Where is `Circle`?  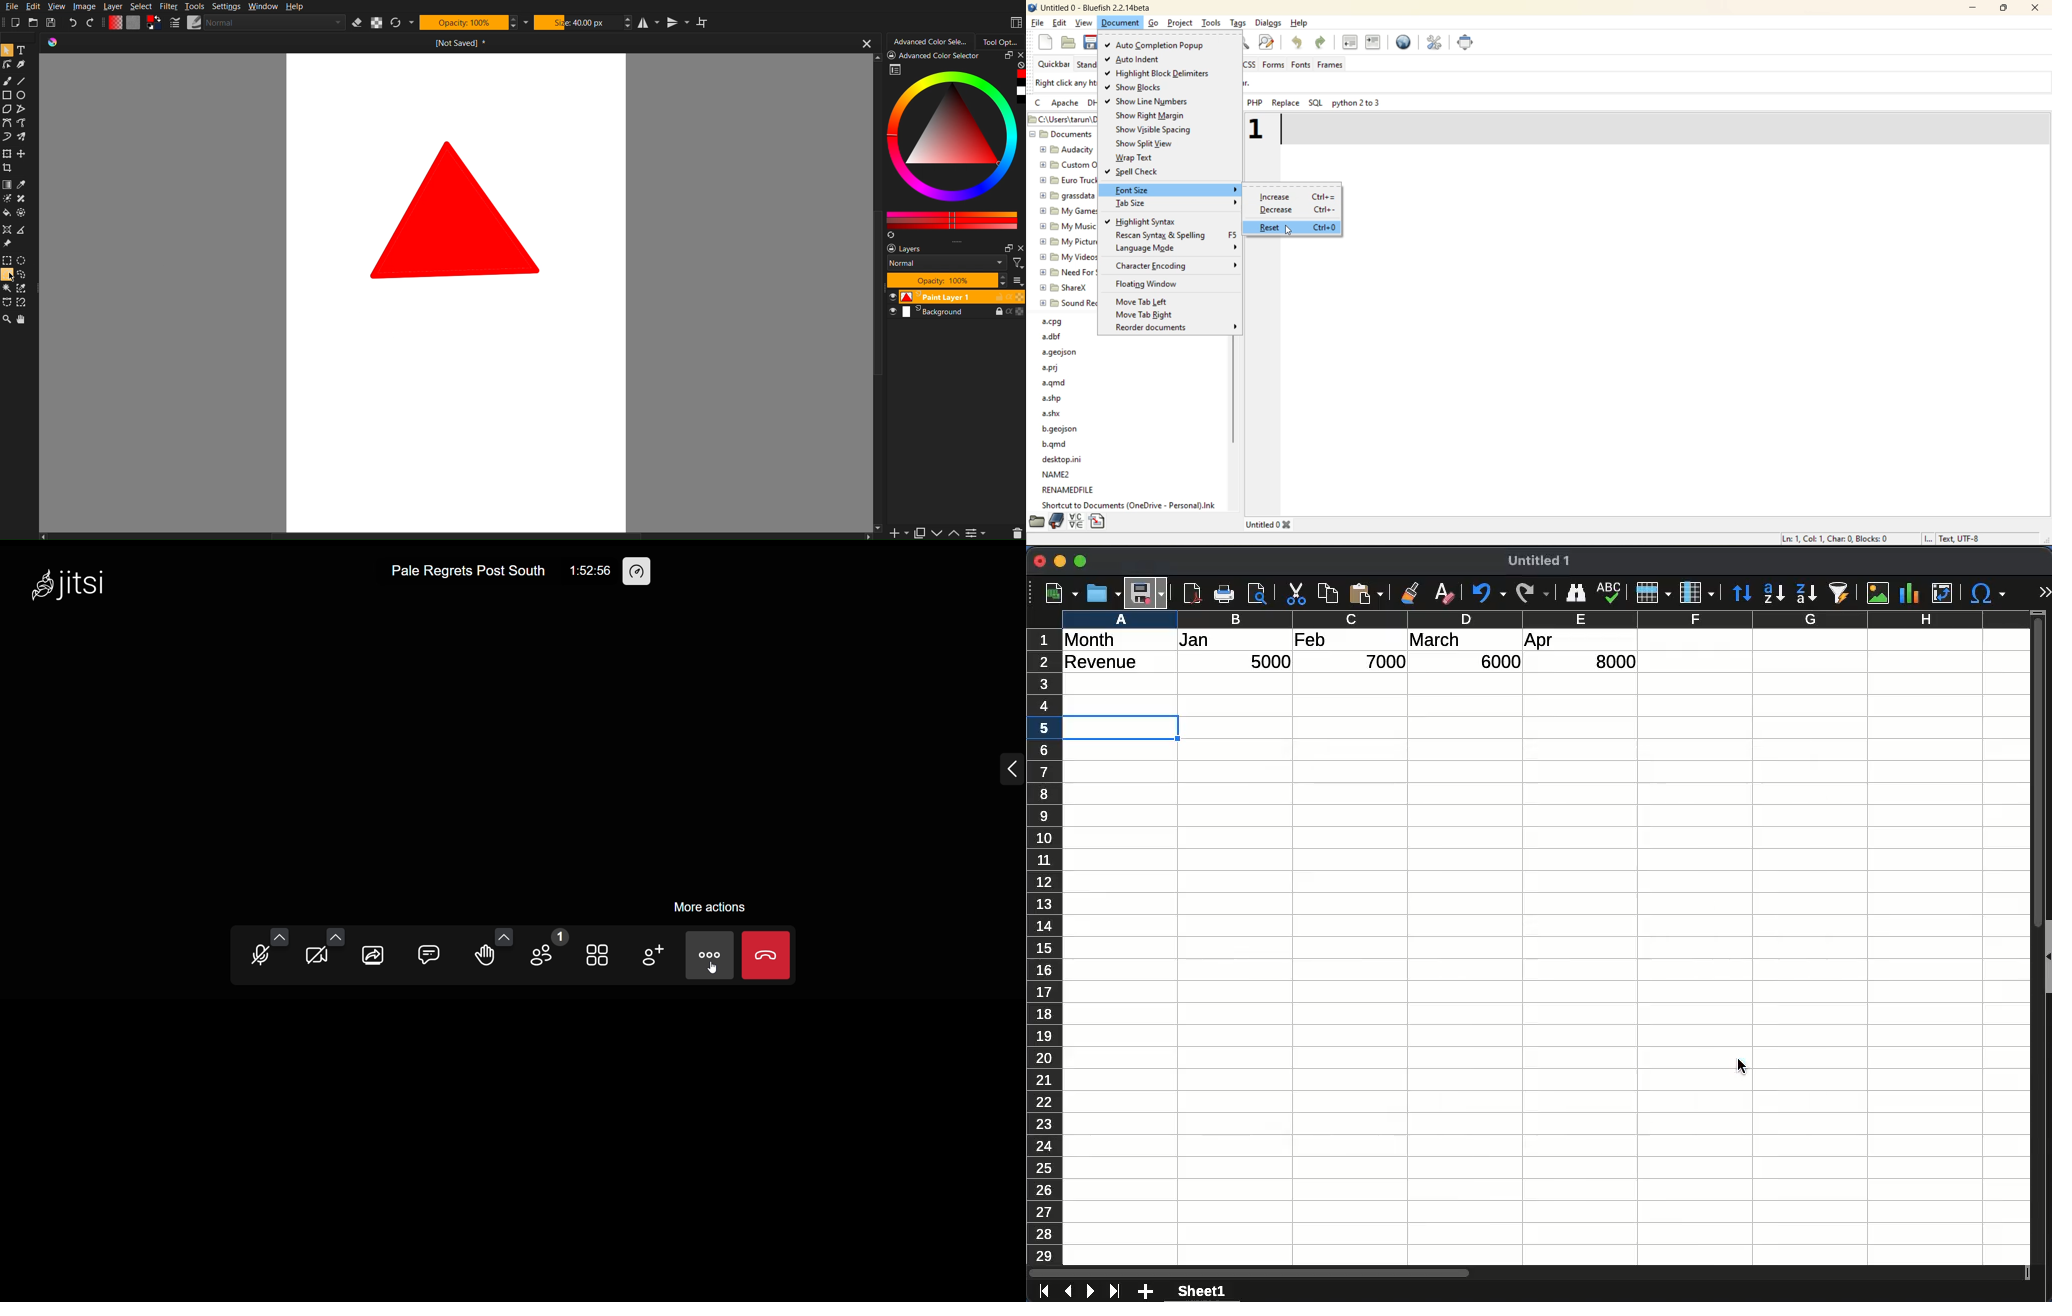 Circle is located at coordinates (22, 96).